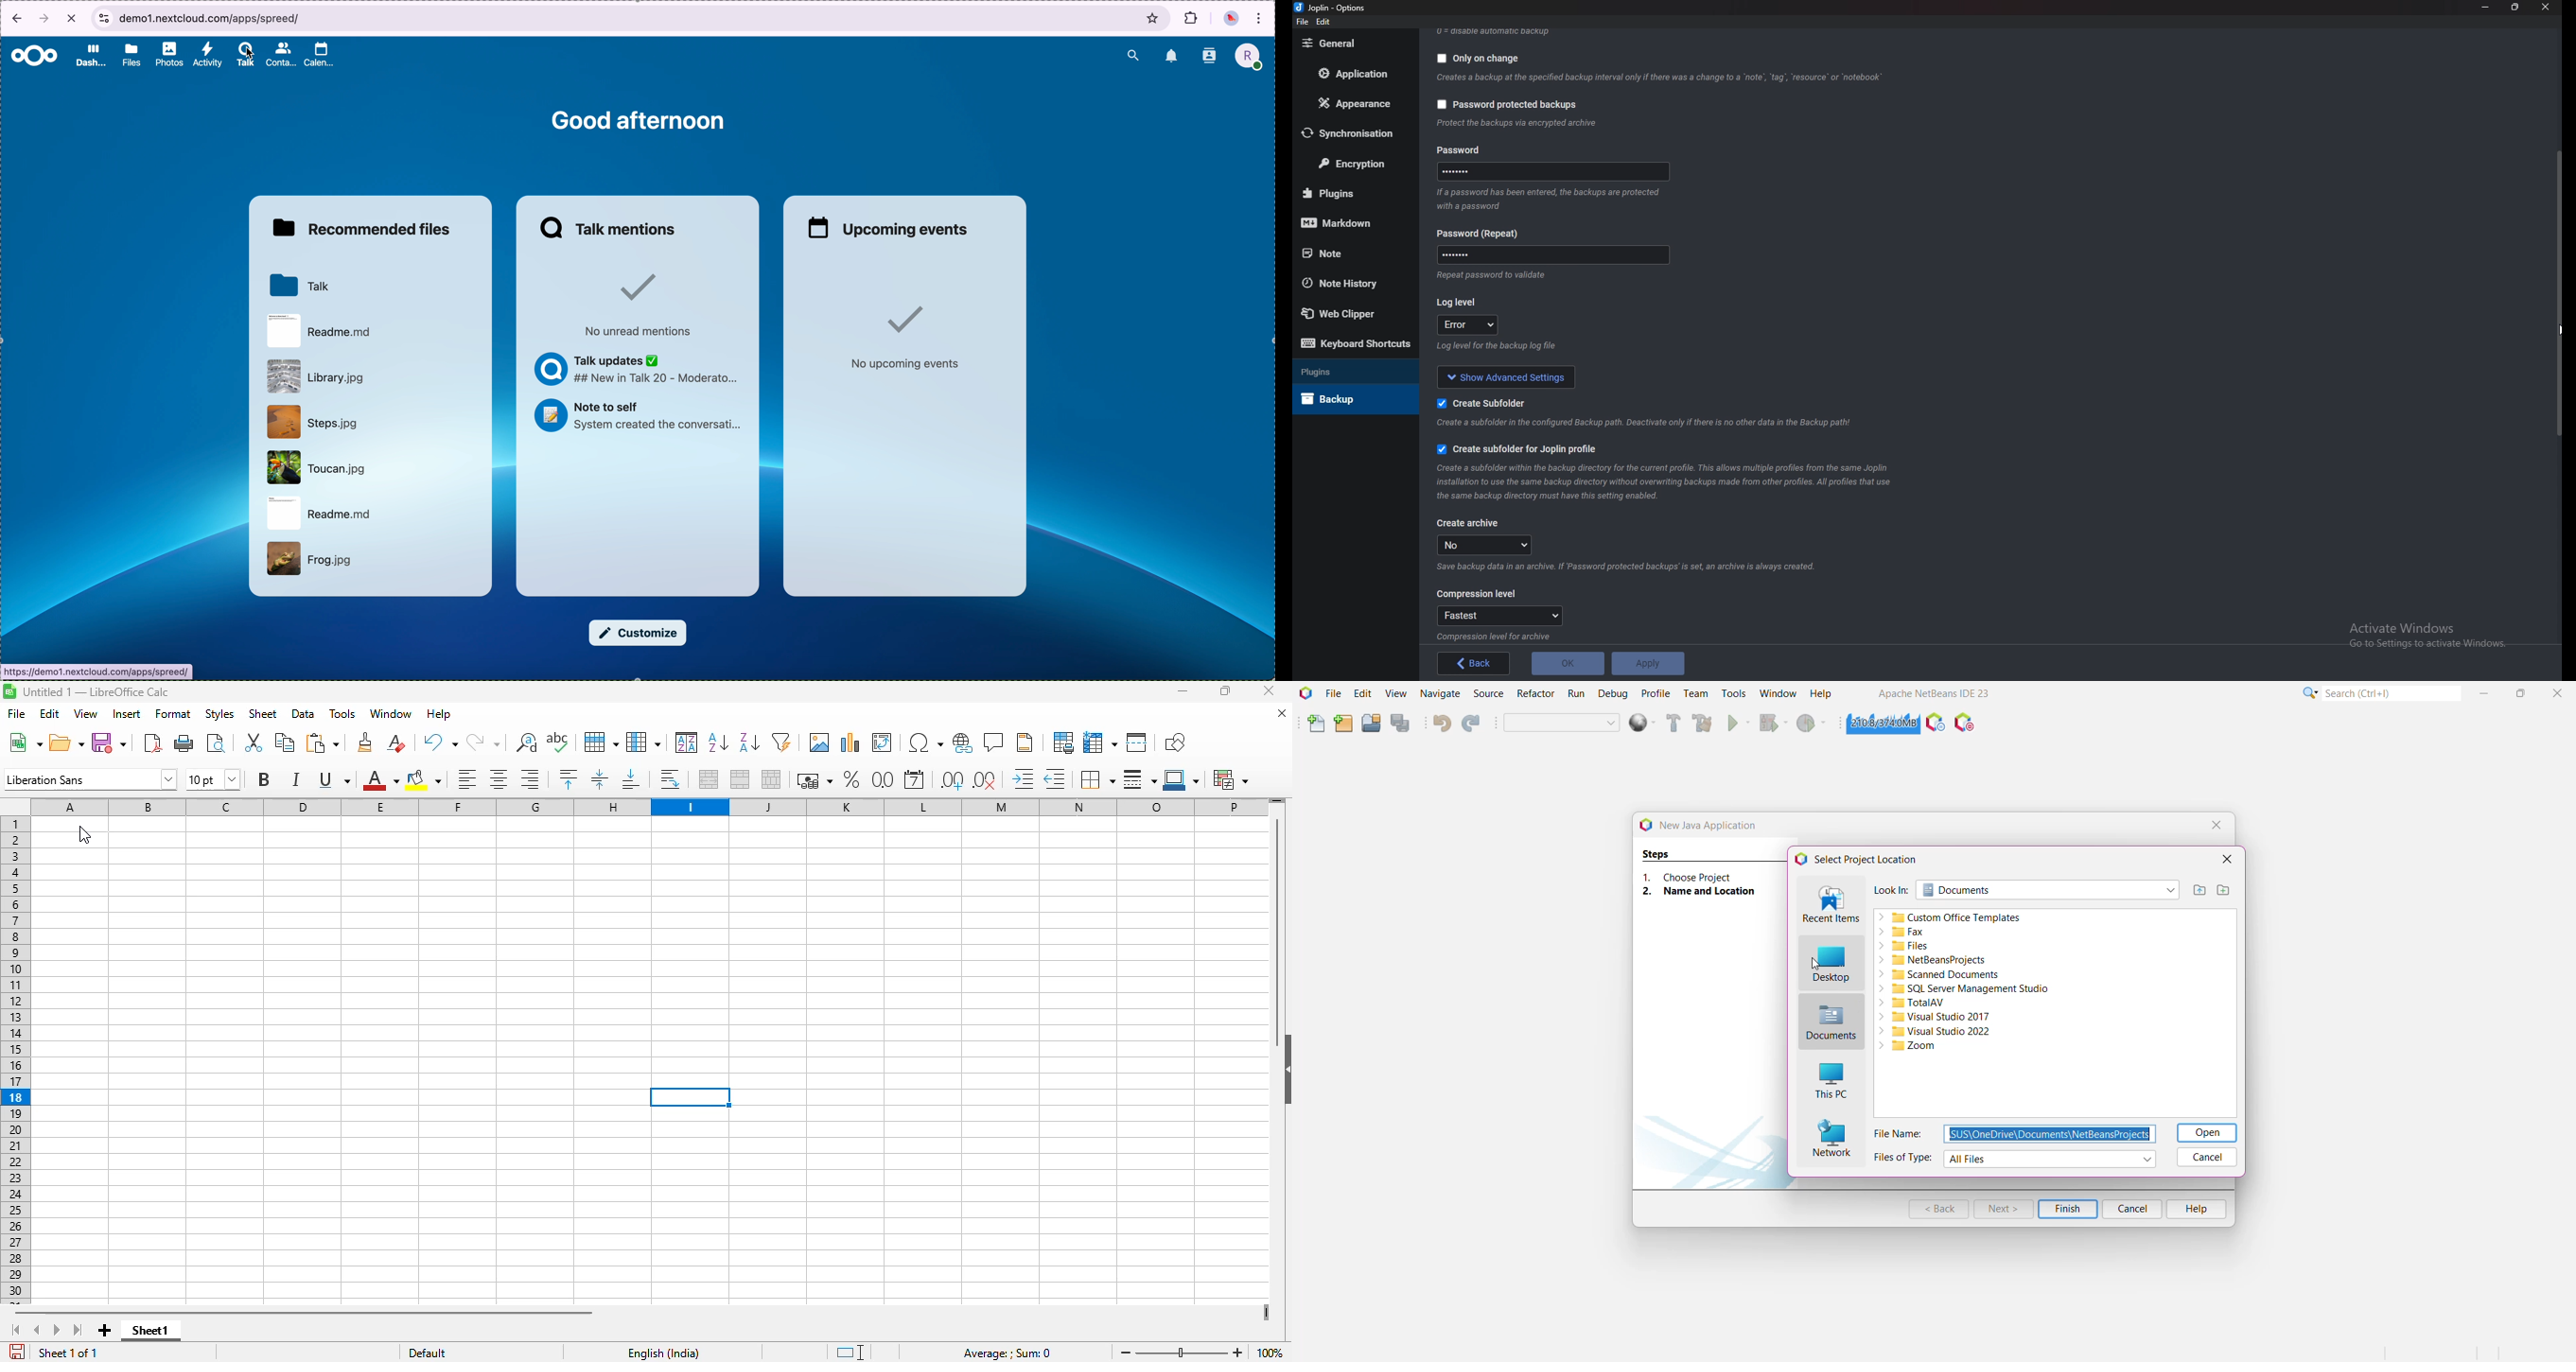 This screenshot has height=1372, width=2576. What do you see at coordinates (281, 53) in the screenshot?
I see `contacts` at bounding box center [281, 53].